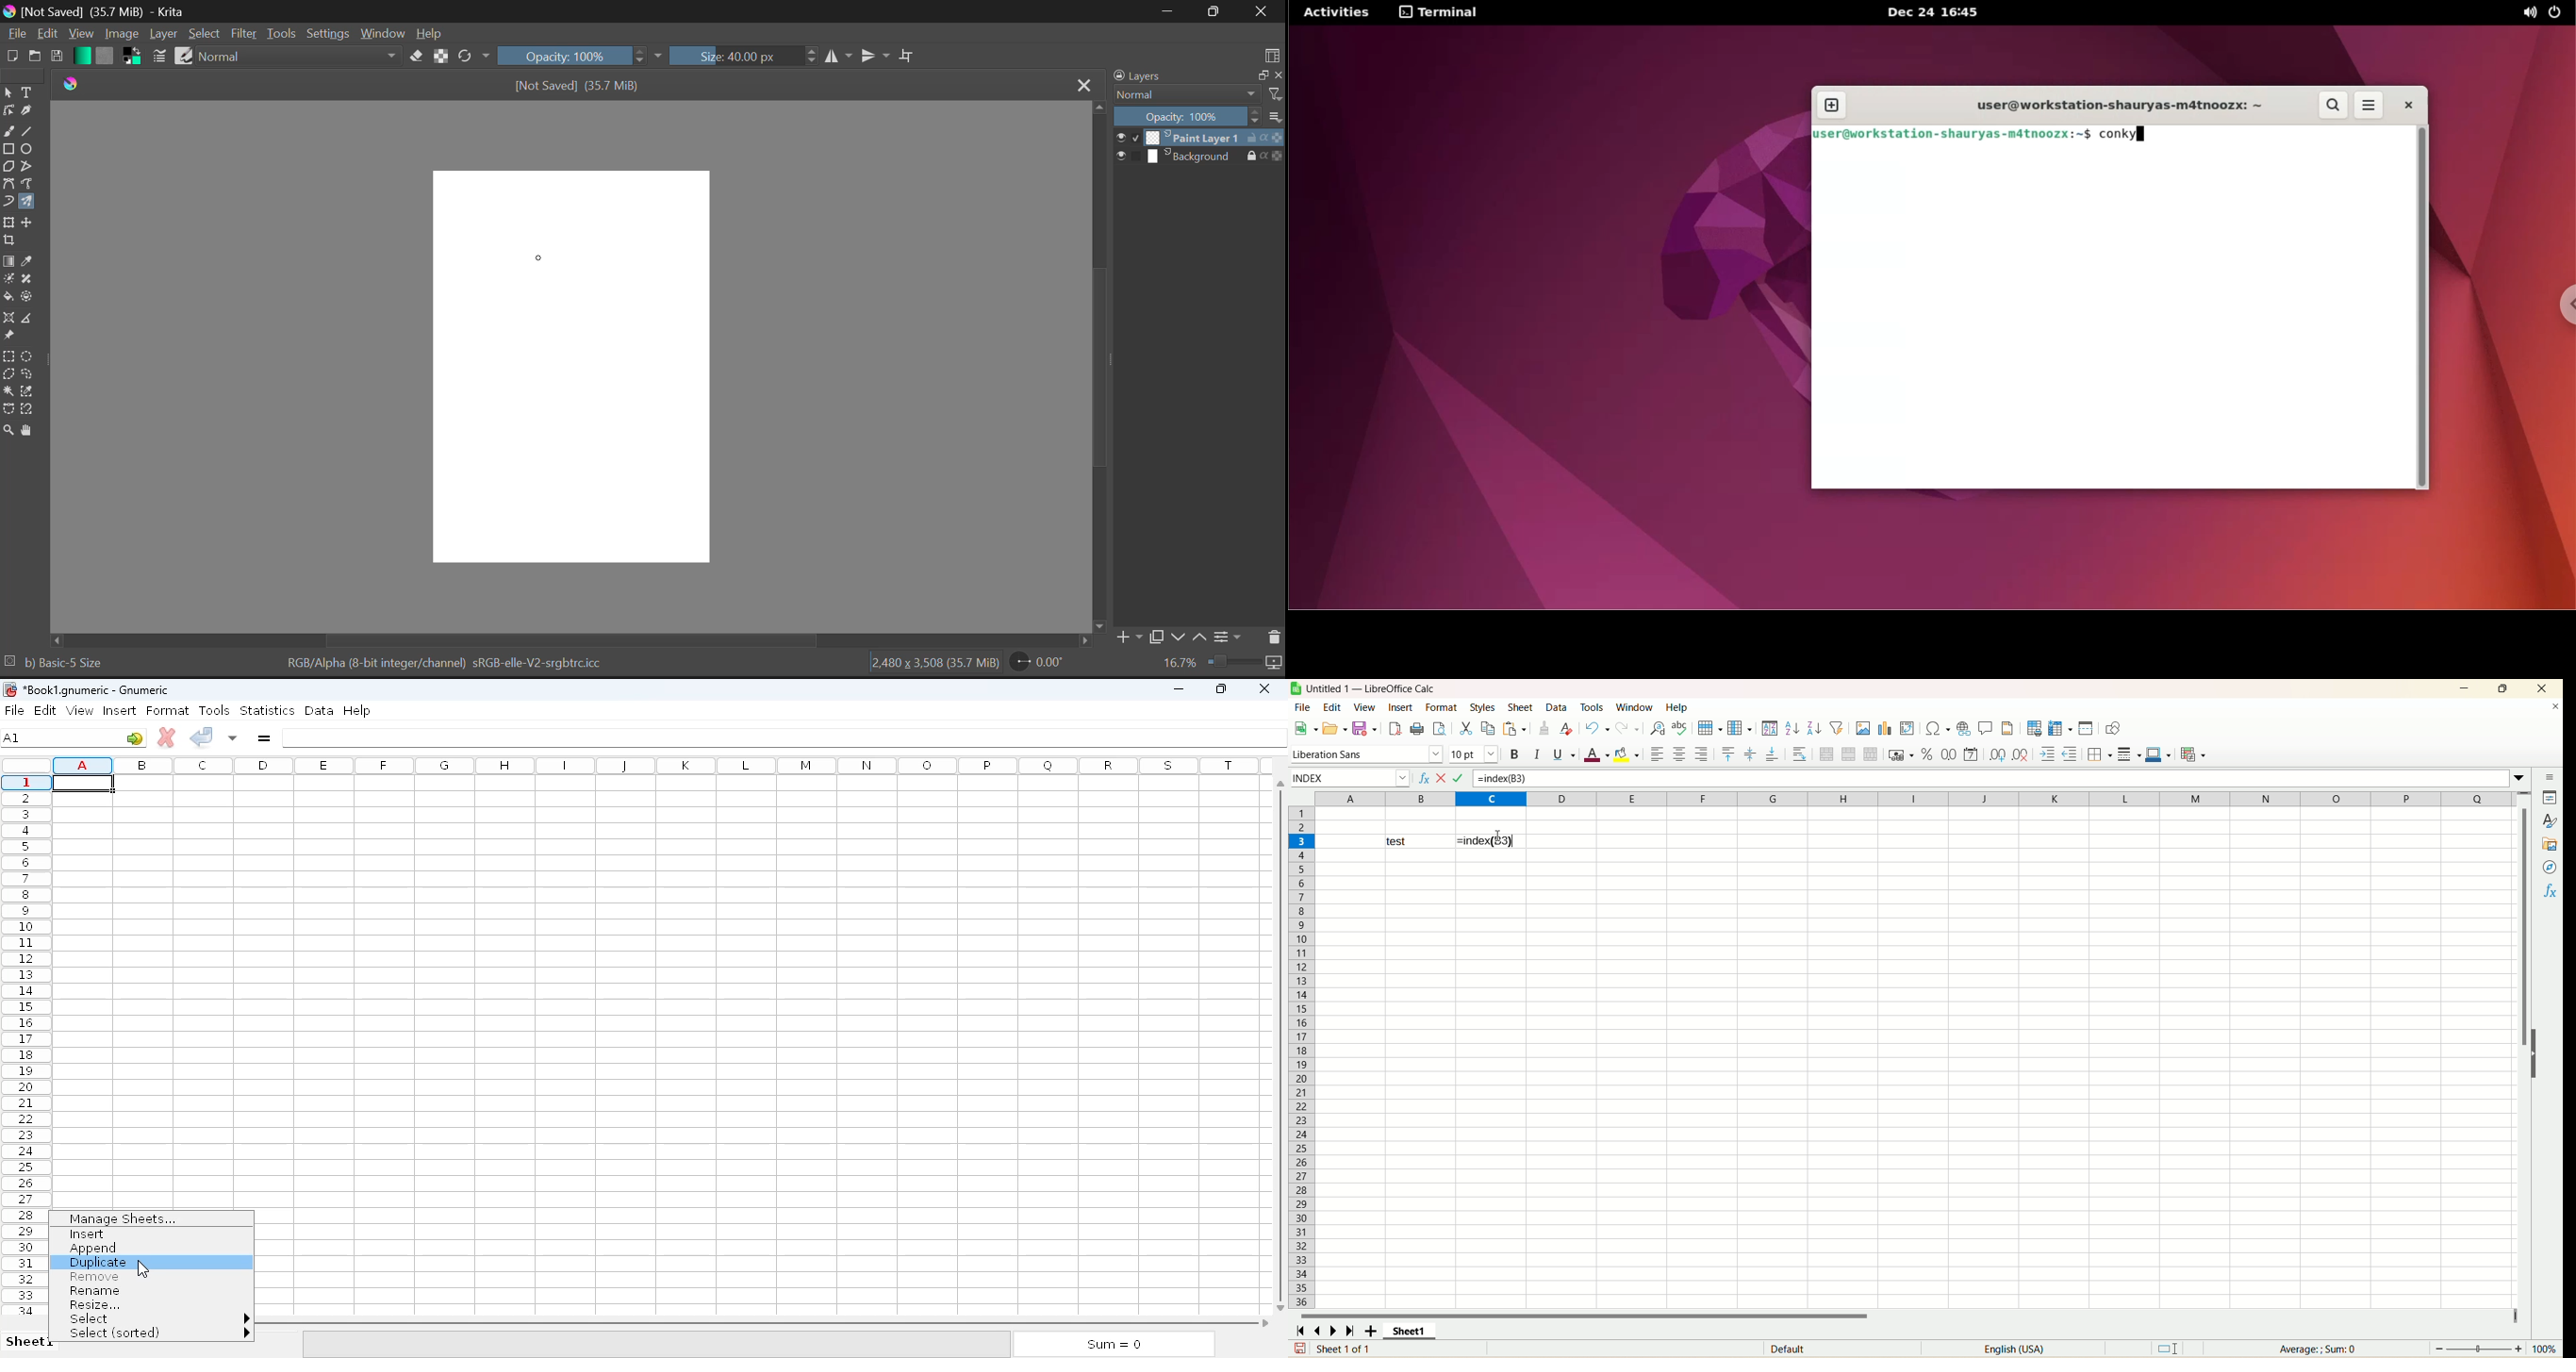 This screenshot has width=2576, height=1372. Describe the element at coordinates (1138, 76) in the screenshot. I see `Layers Docker Tab` at that location.